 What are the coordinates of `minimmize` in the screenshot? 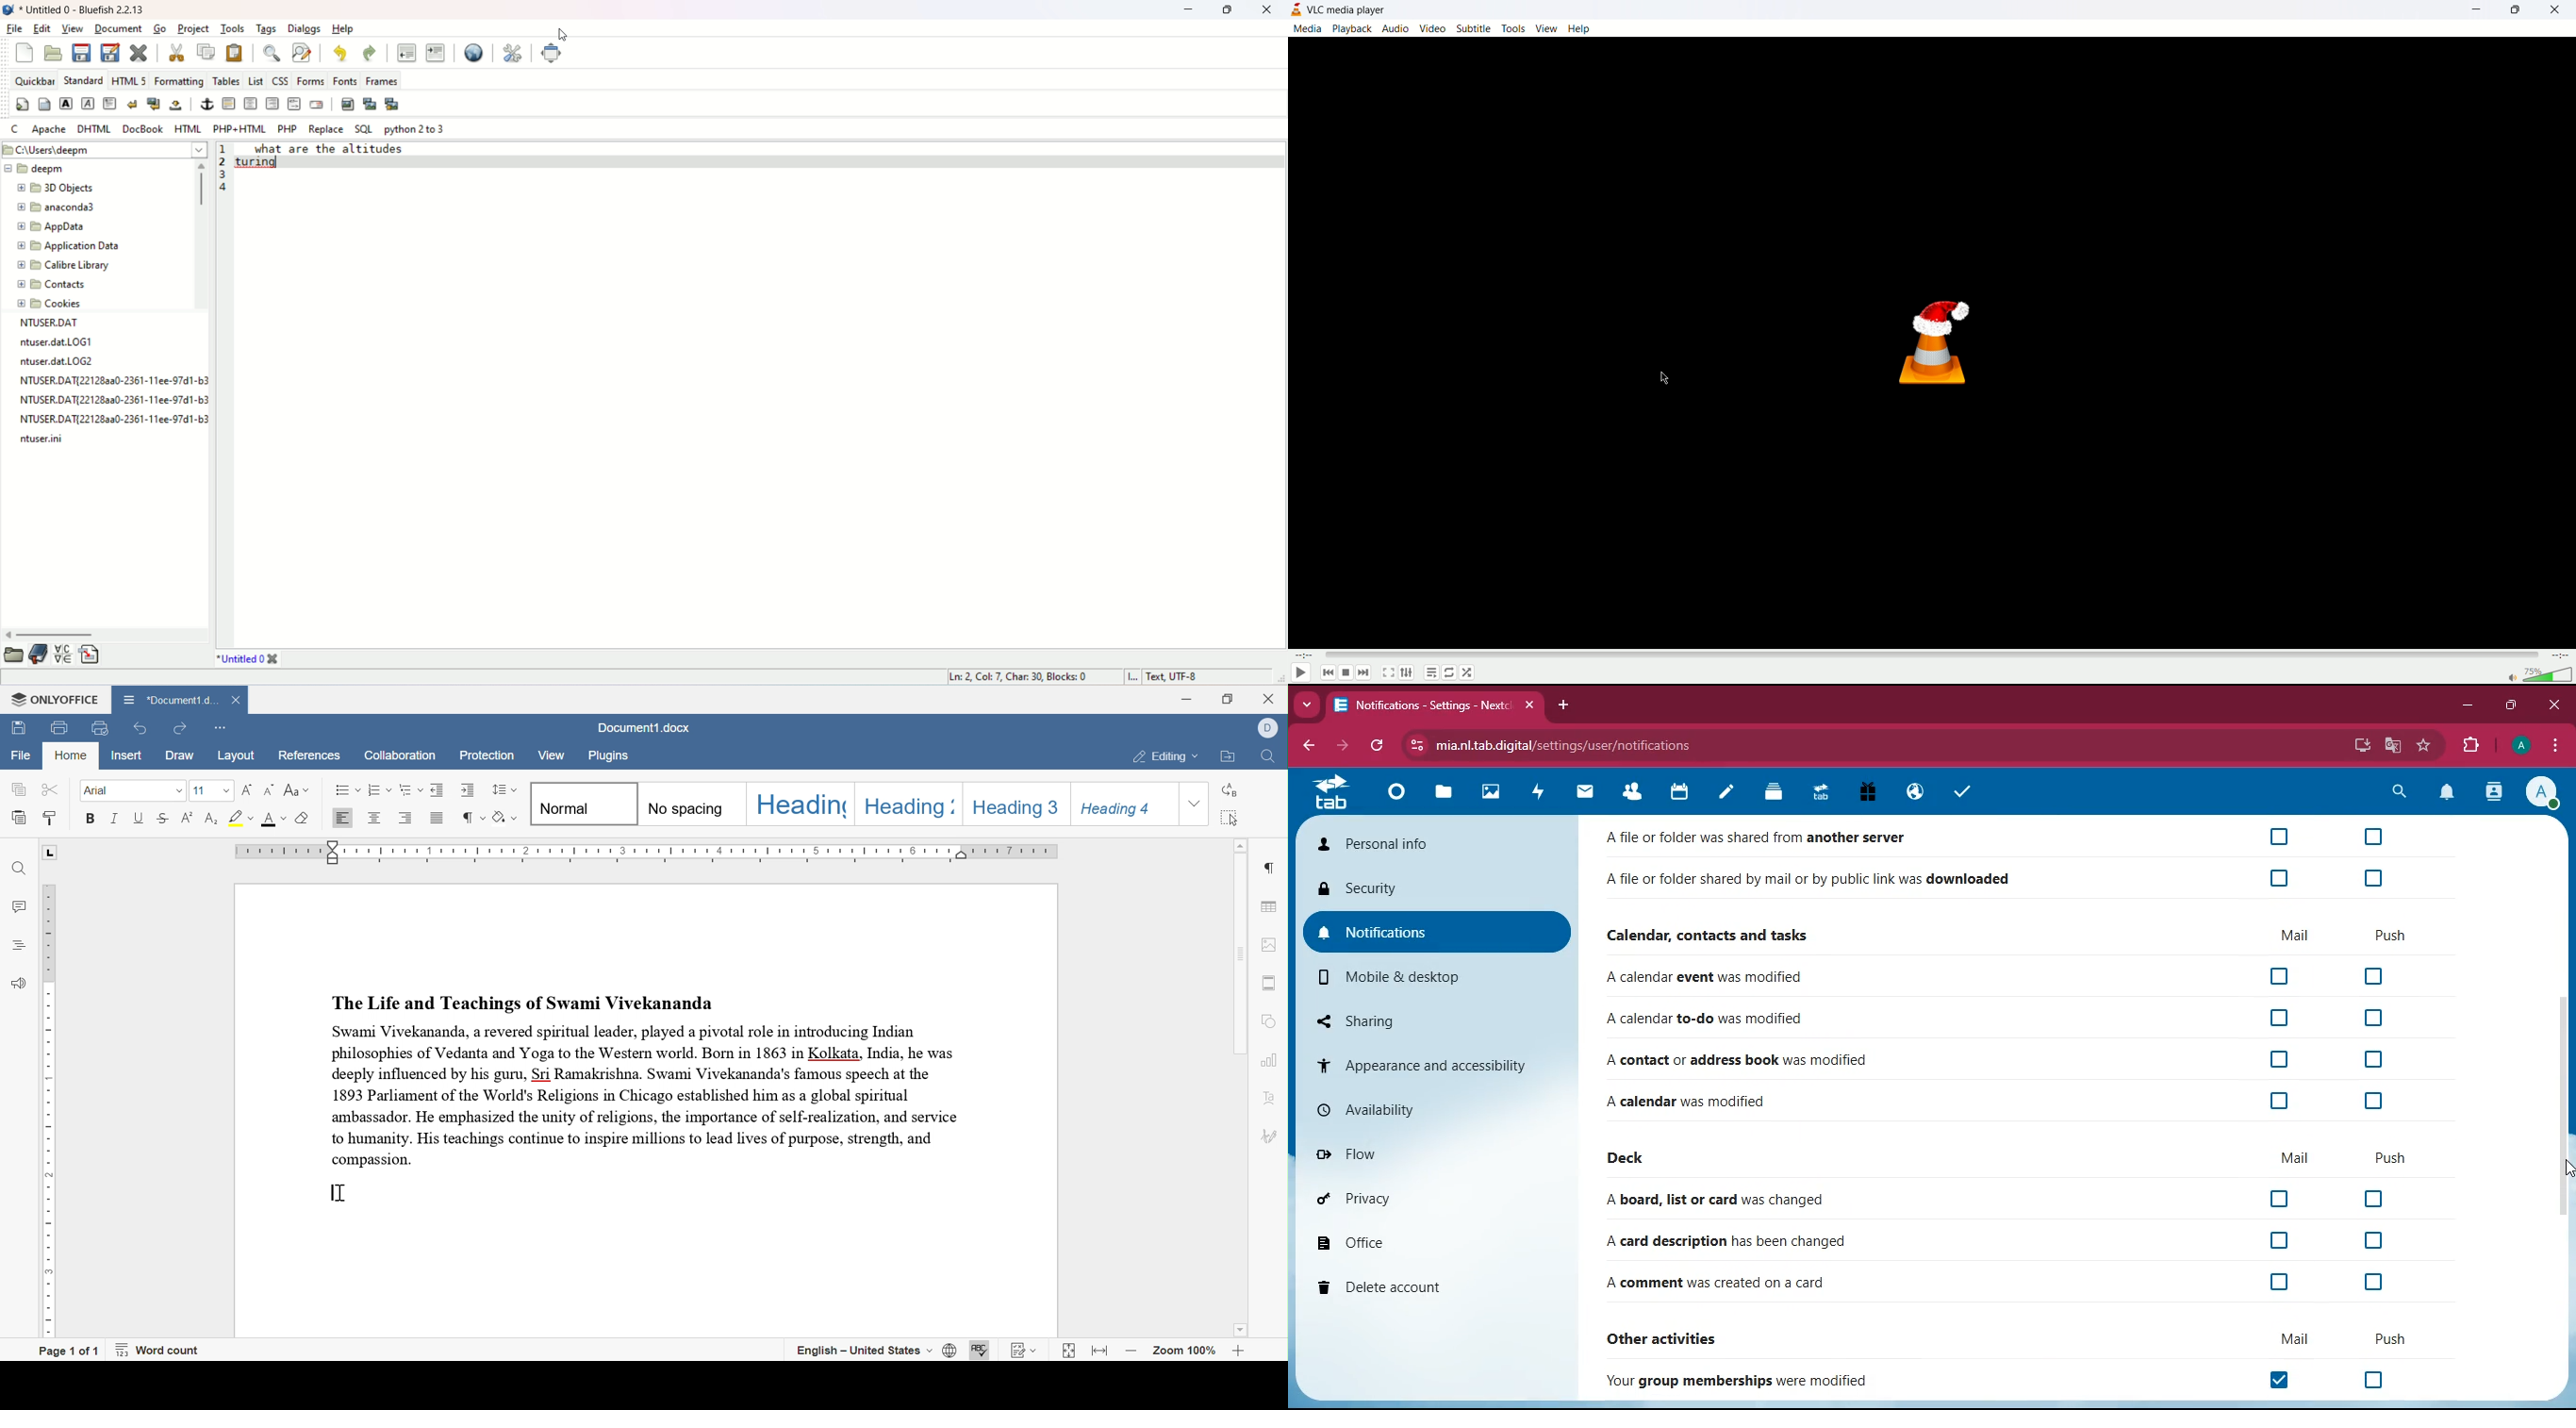 It's located at (1186, 698).